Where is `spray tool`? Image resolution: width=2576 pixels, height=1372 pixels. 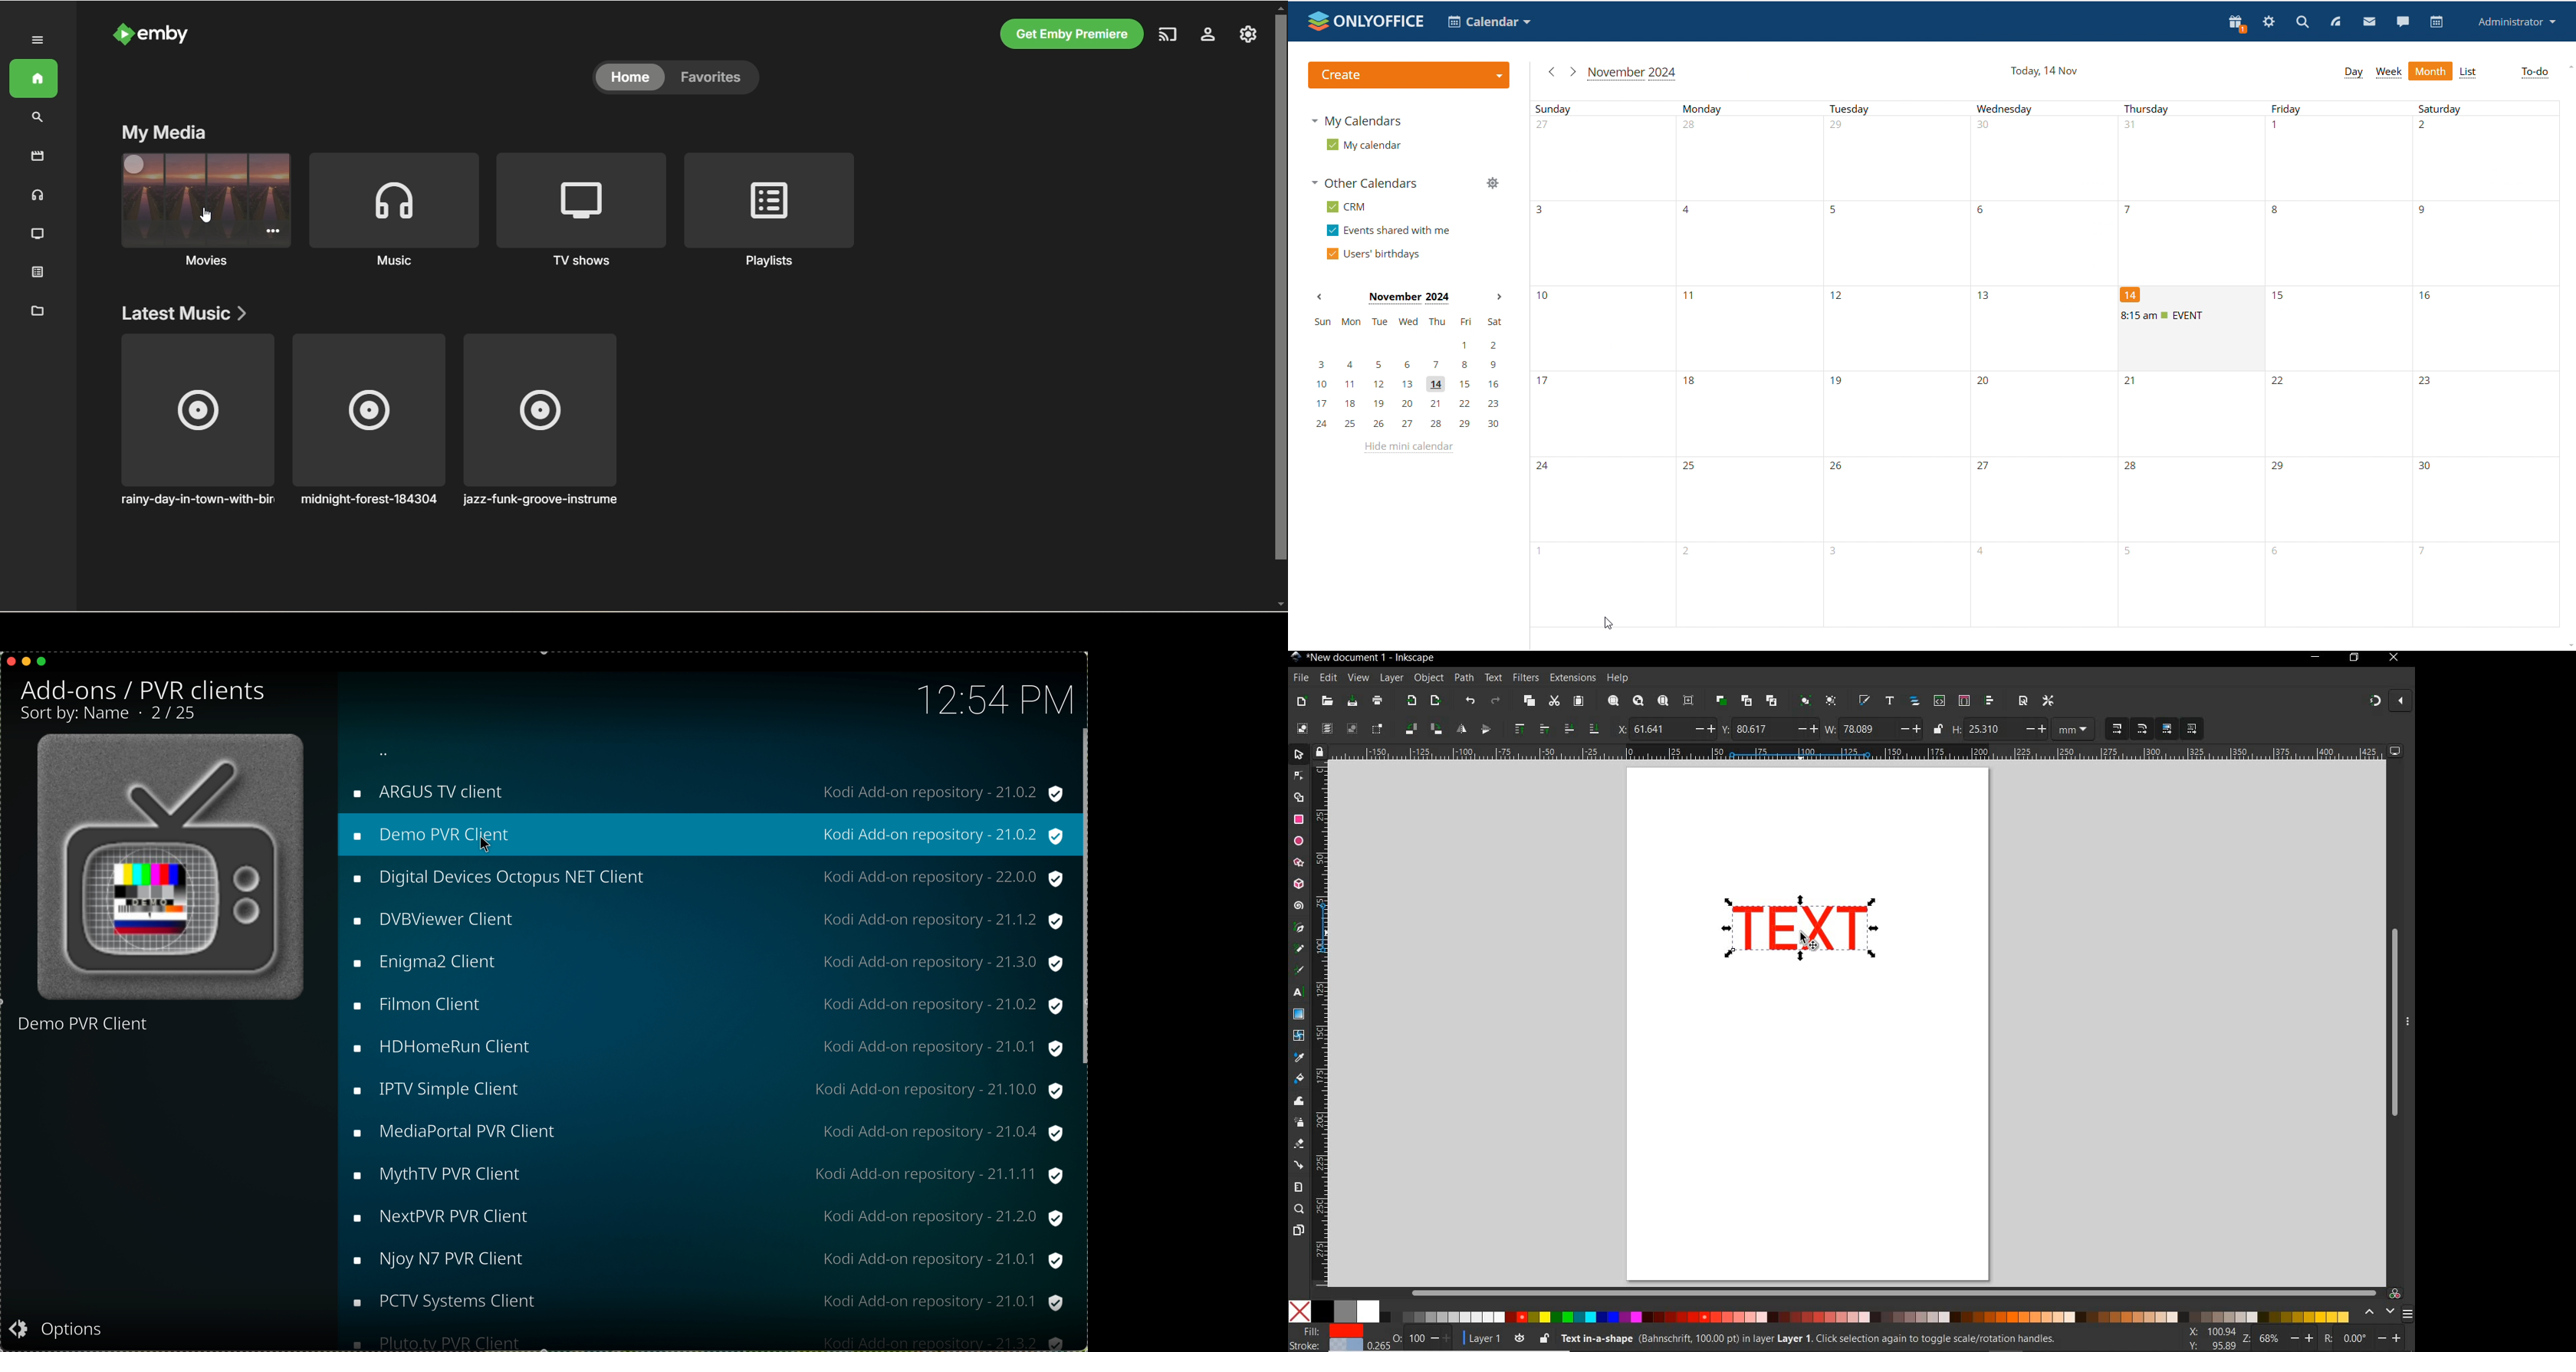 spray tool is located at coordinates (1299, 1122).